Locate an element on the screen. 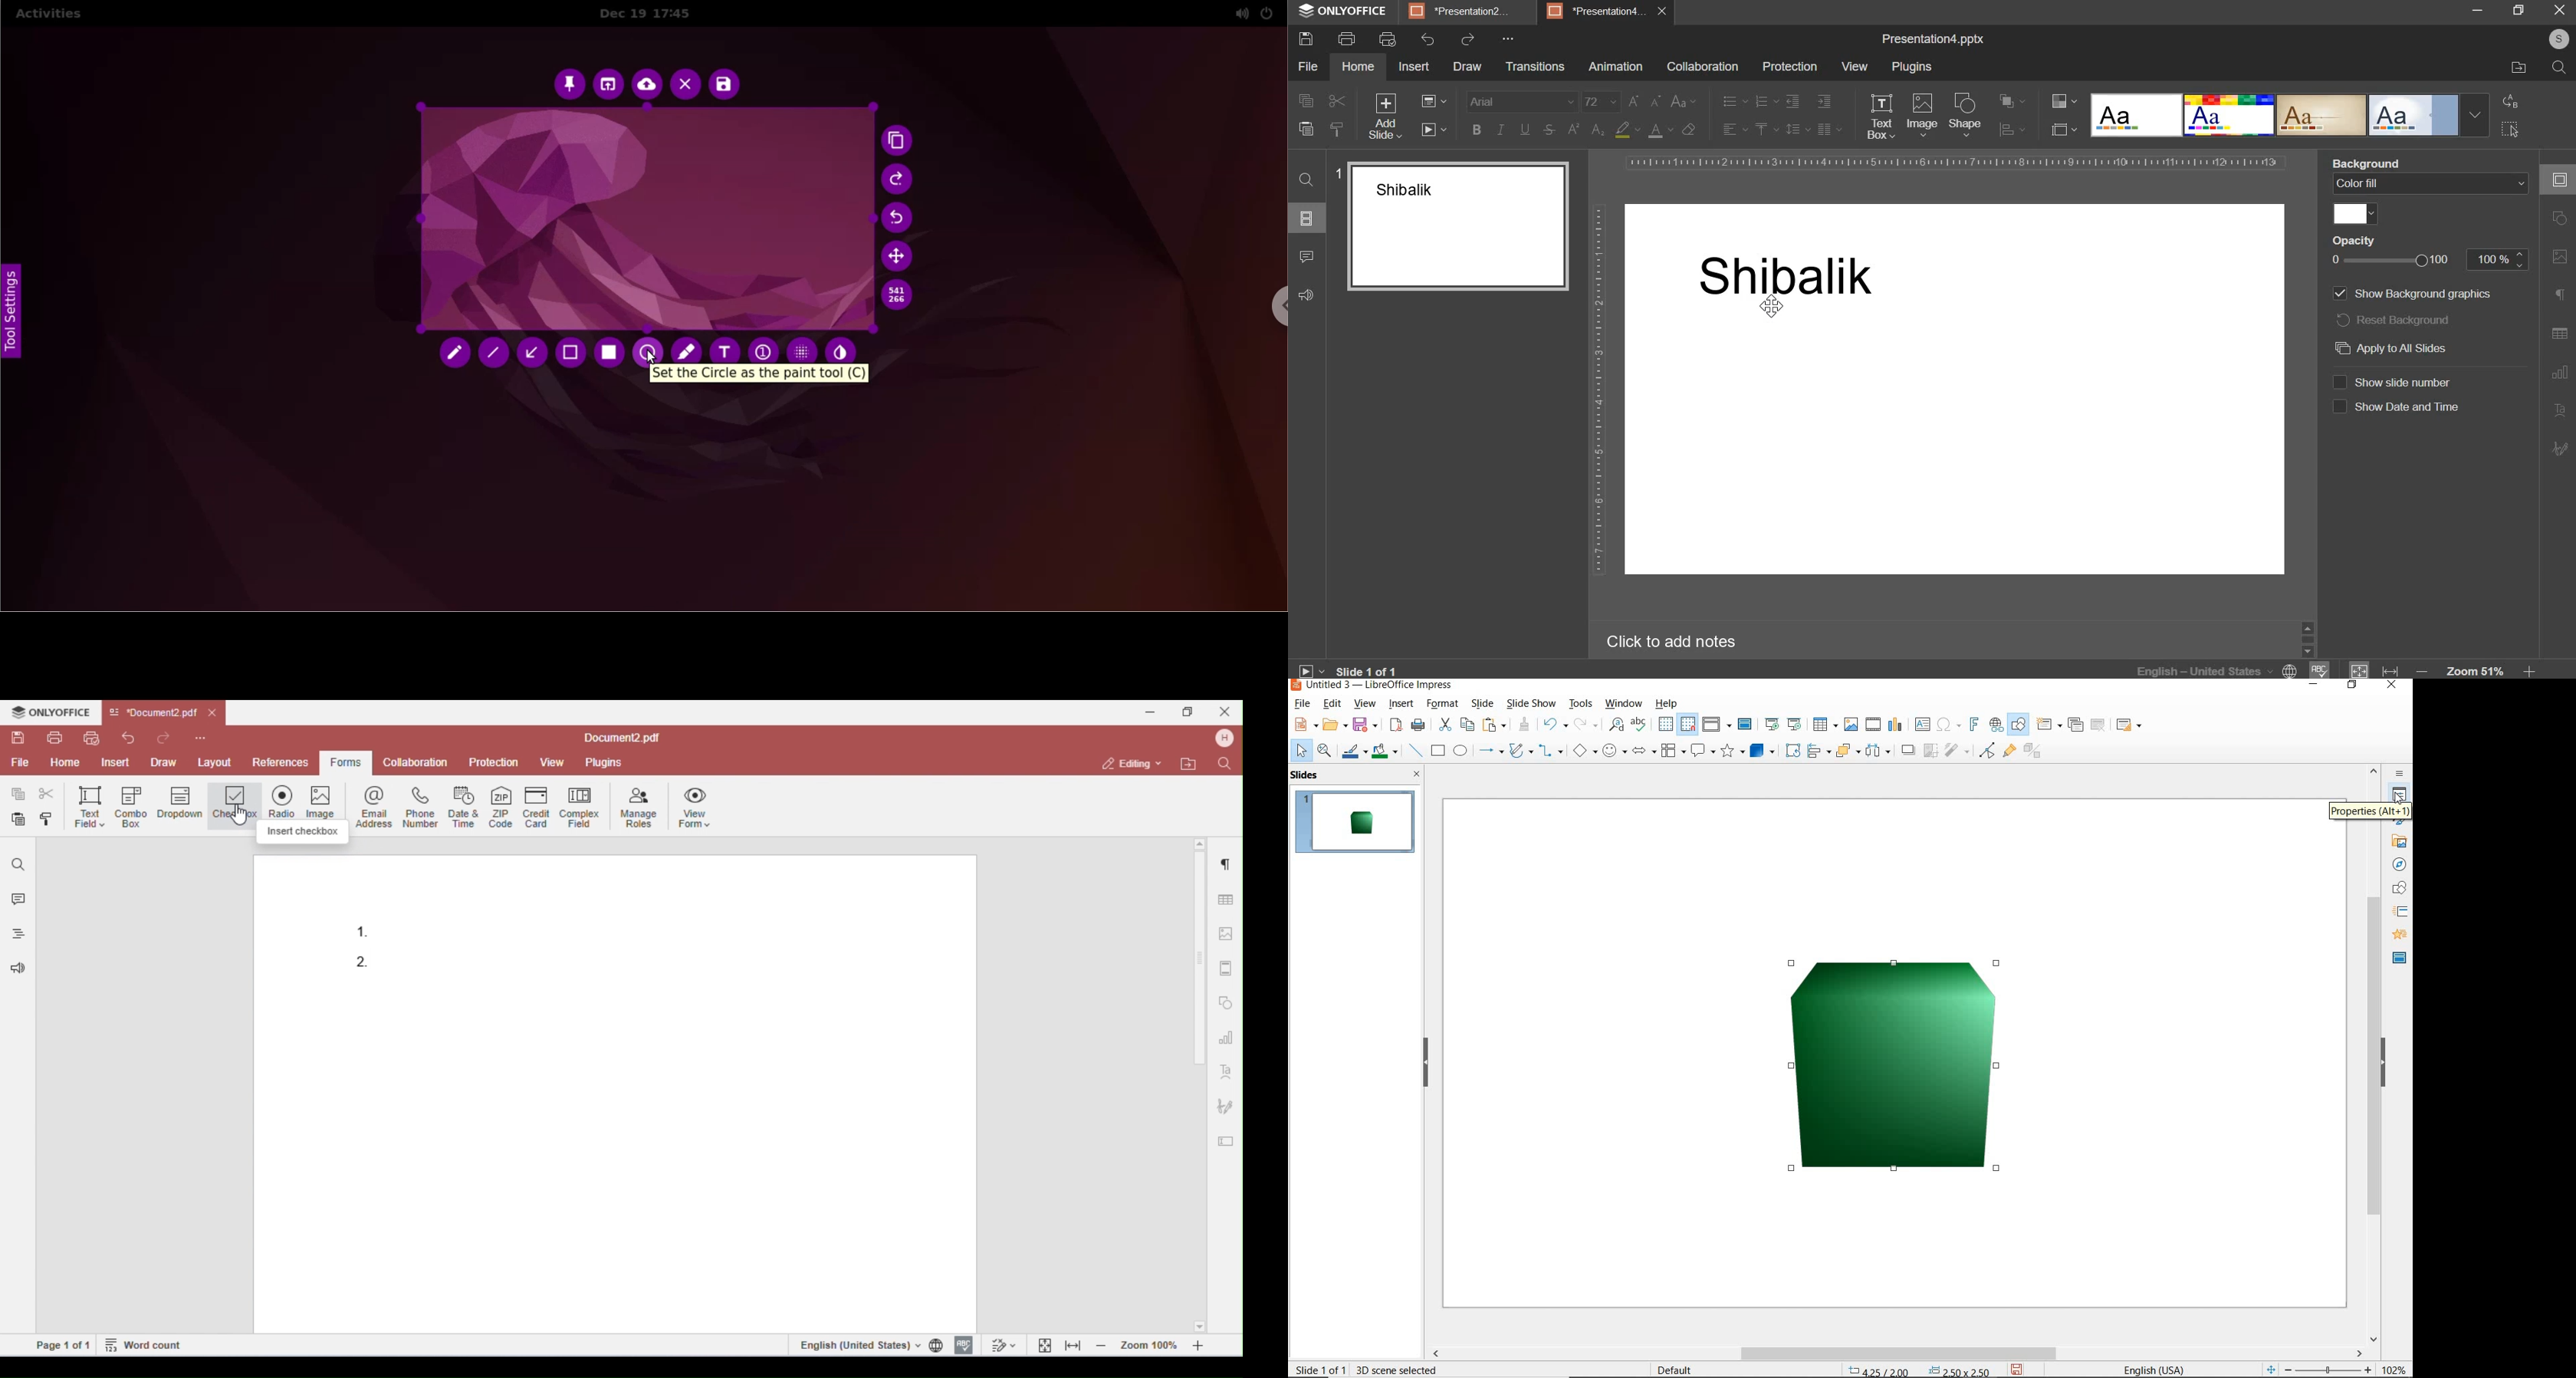 This screenshot has height=1400, width=2576. ROTATE is located at coordinates (1794, 751).